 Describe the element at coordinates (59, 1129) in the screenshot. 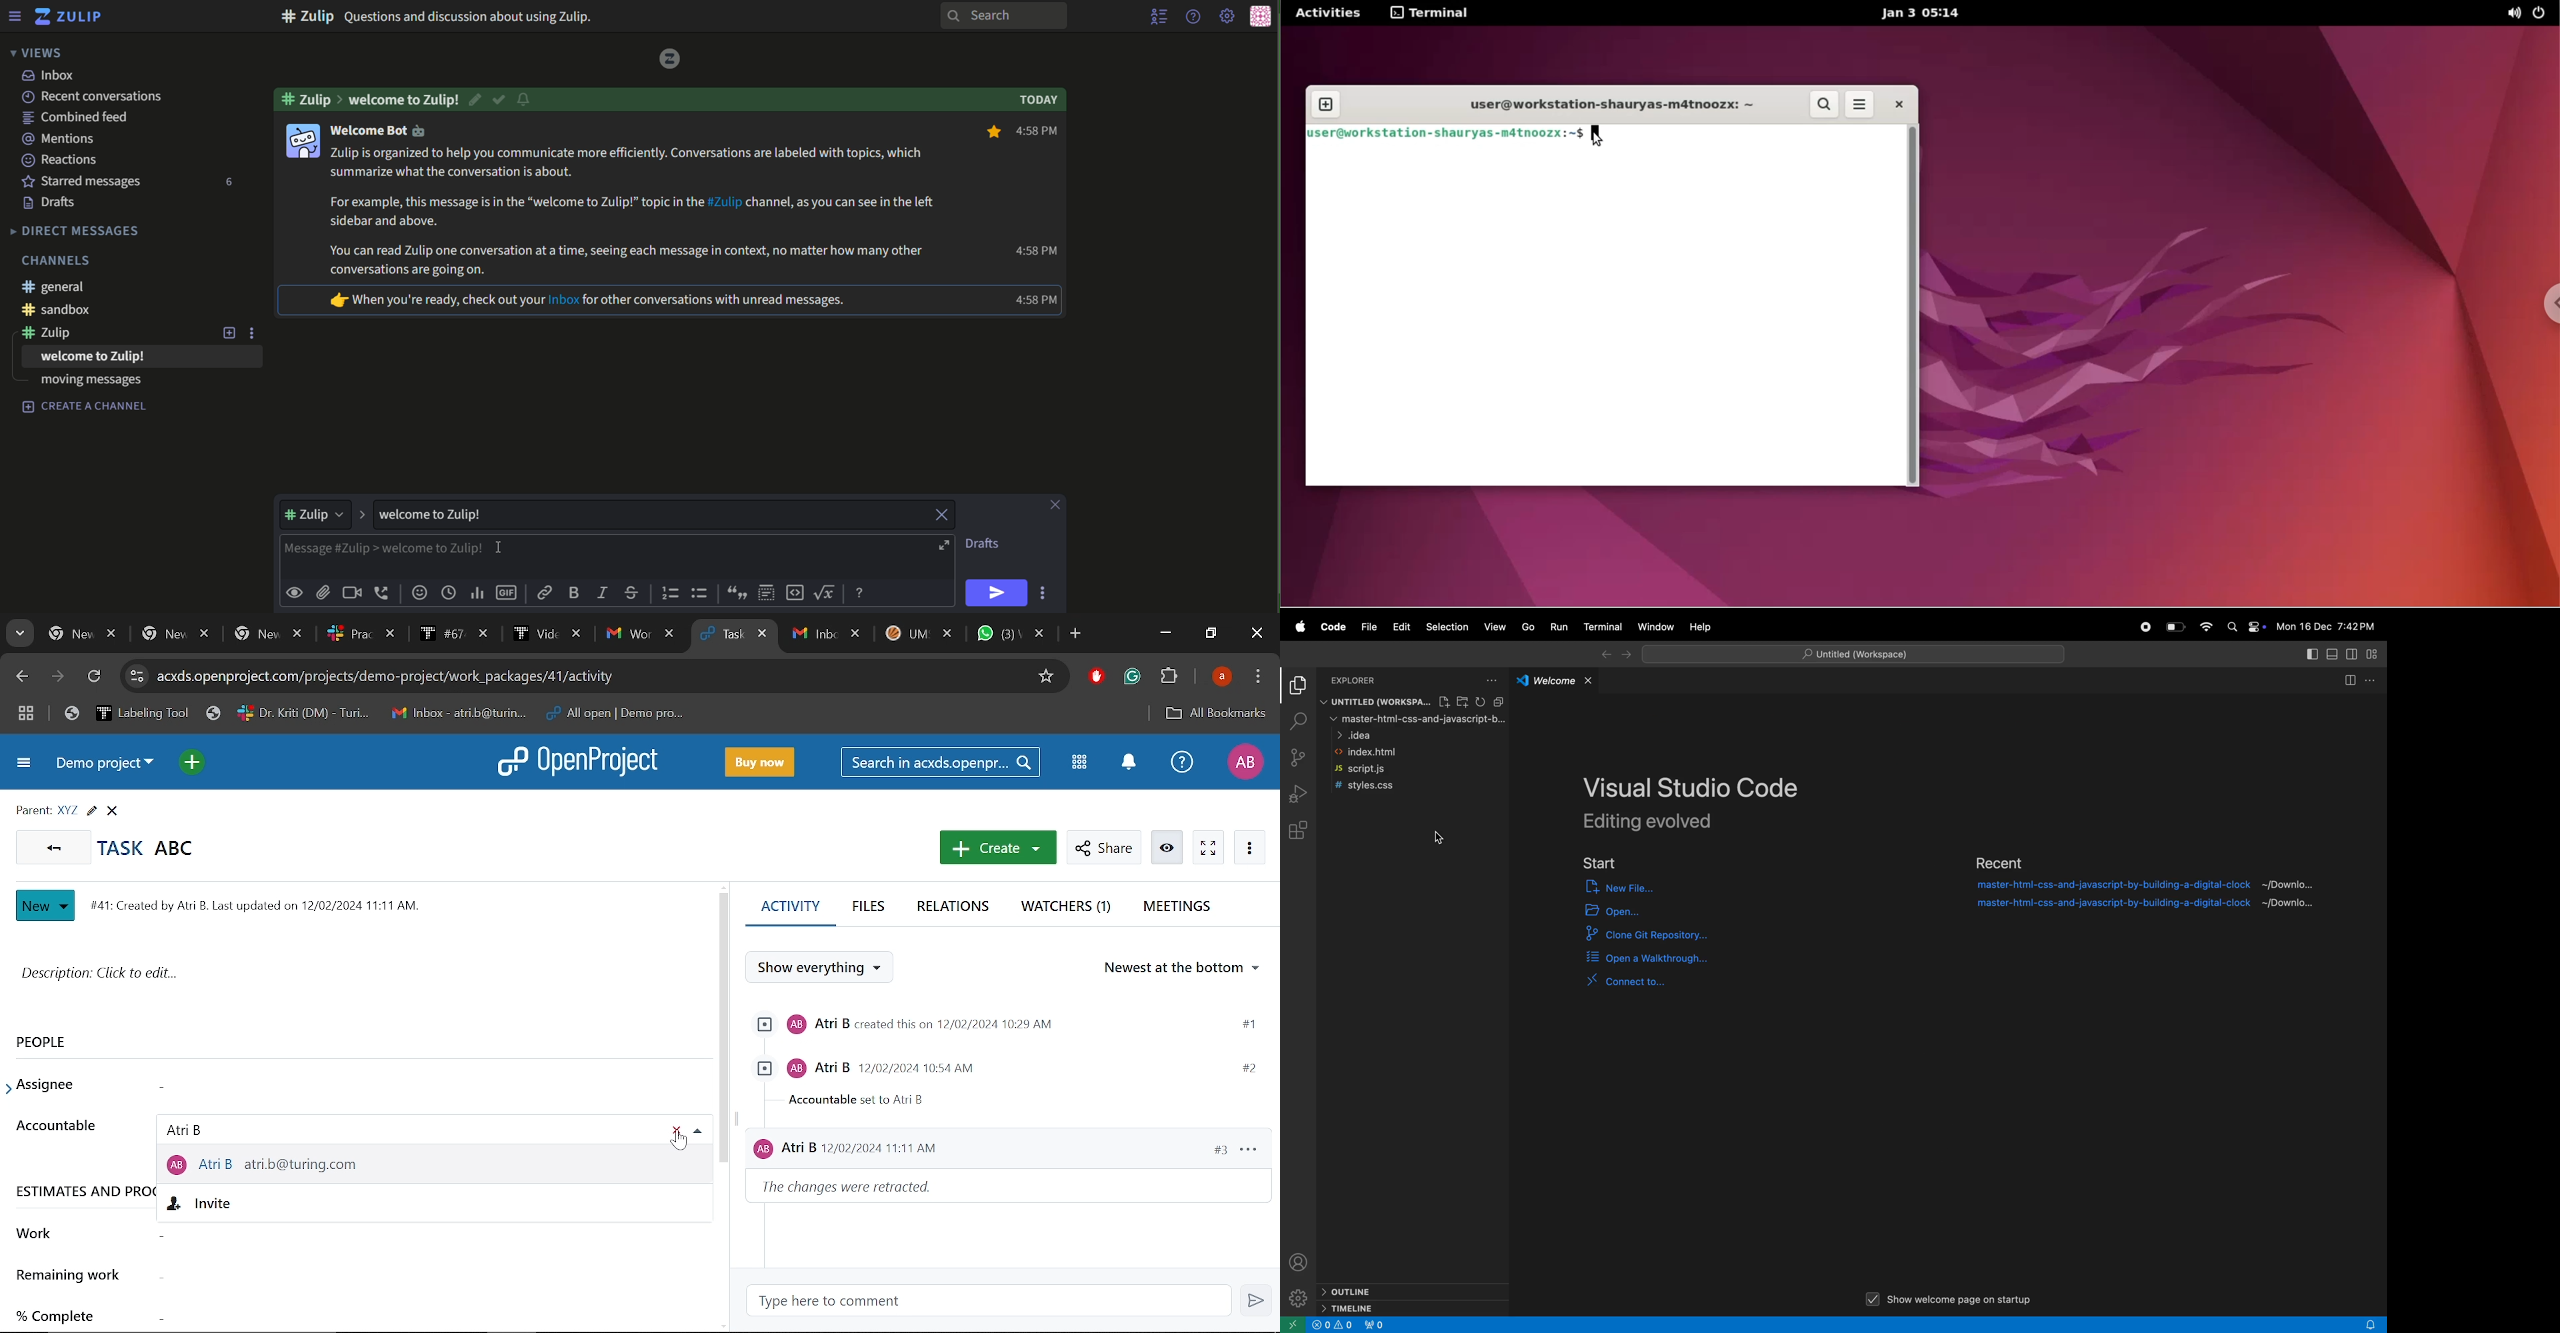

I see `Accountable` at that location.